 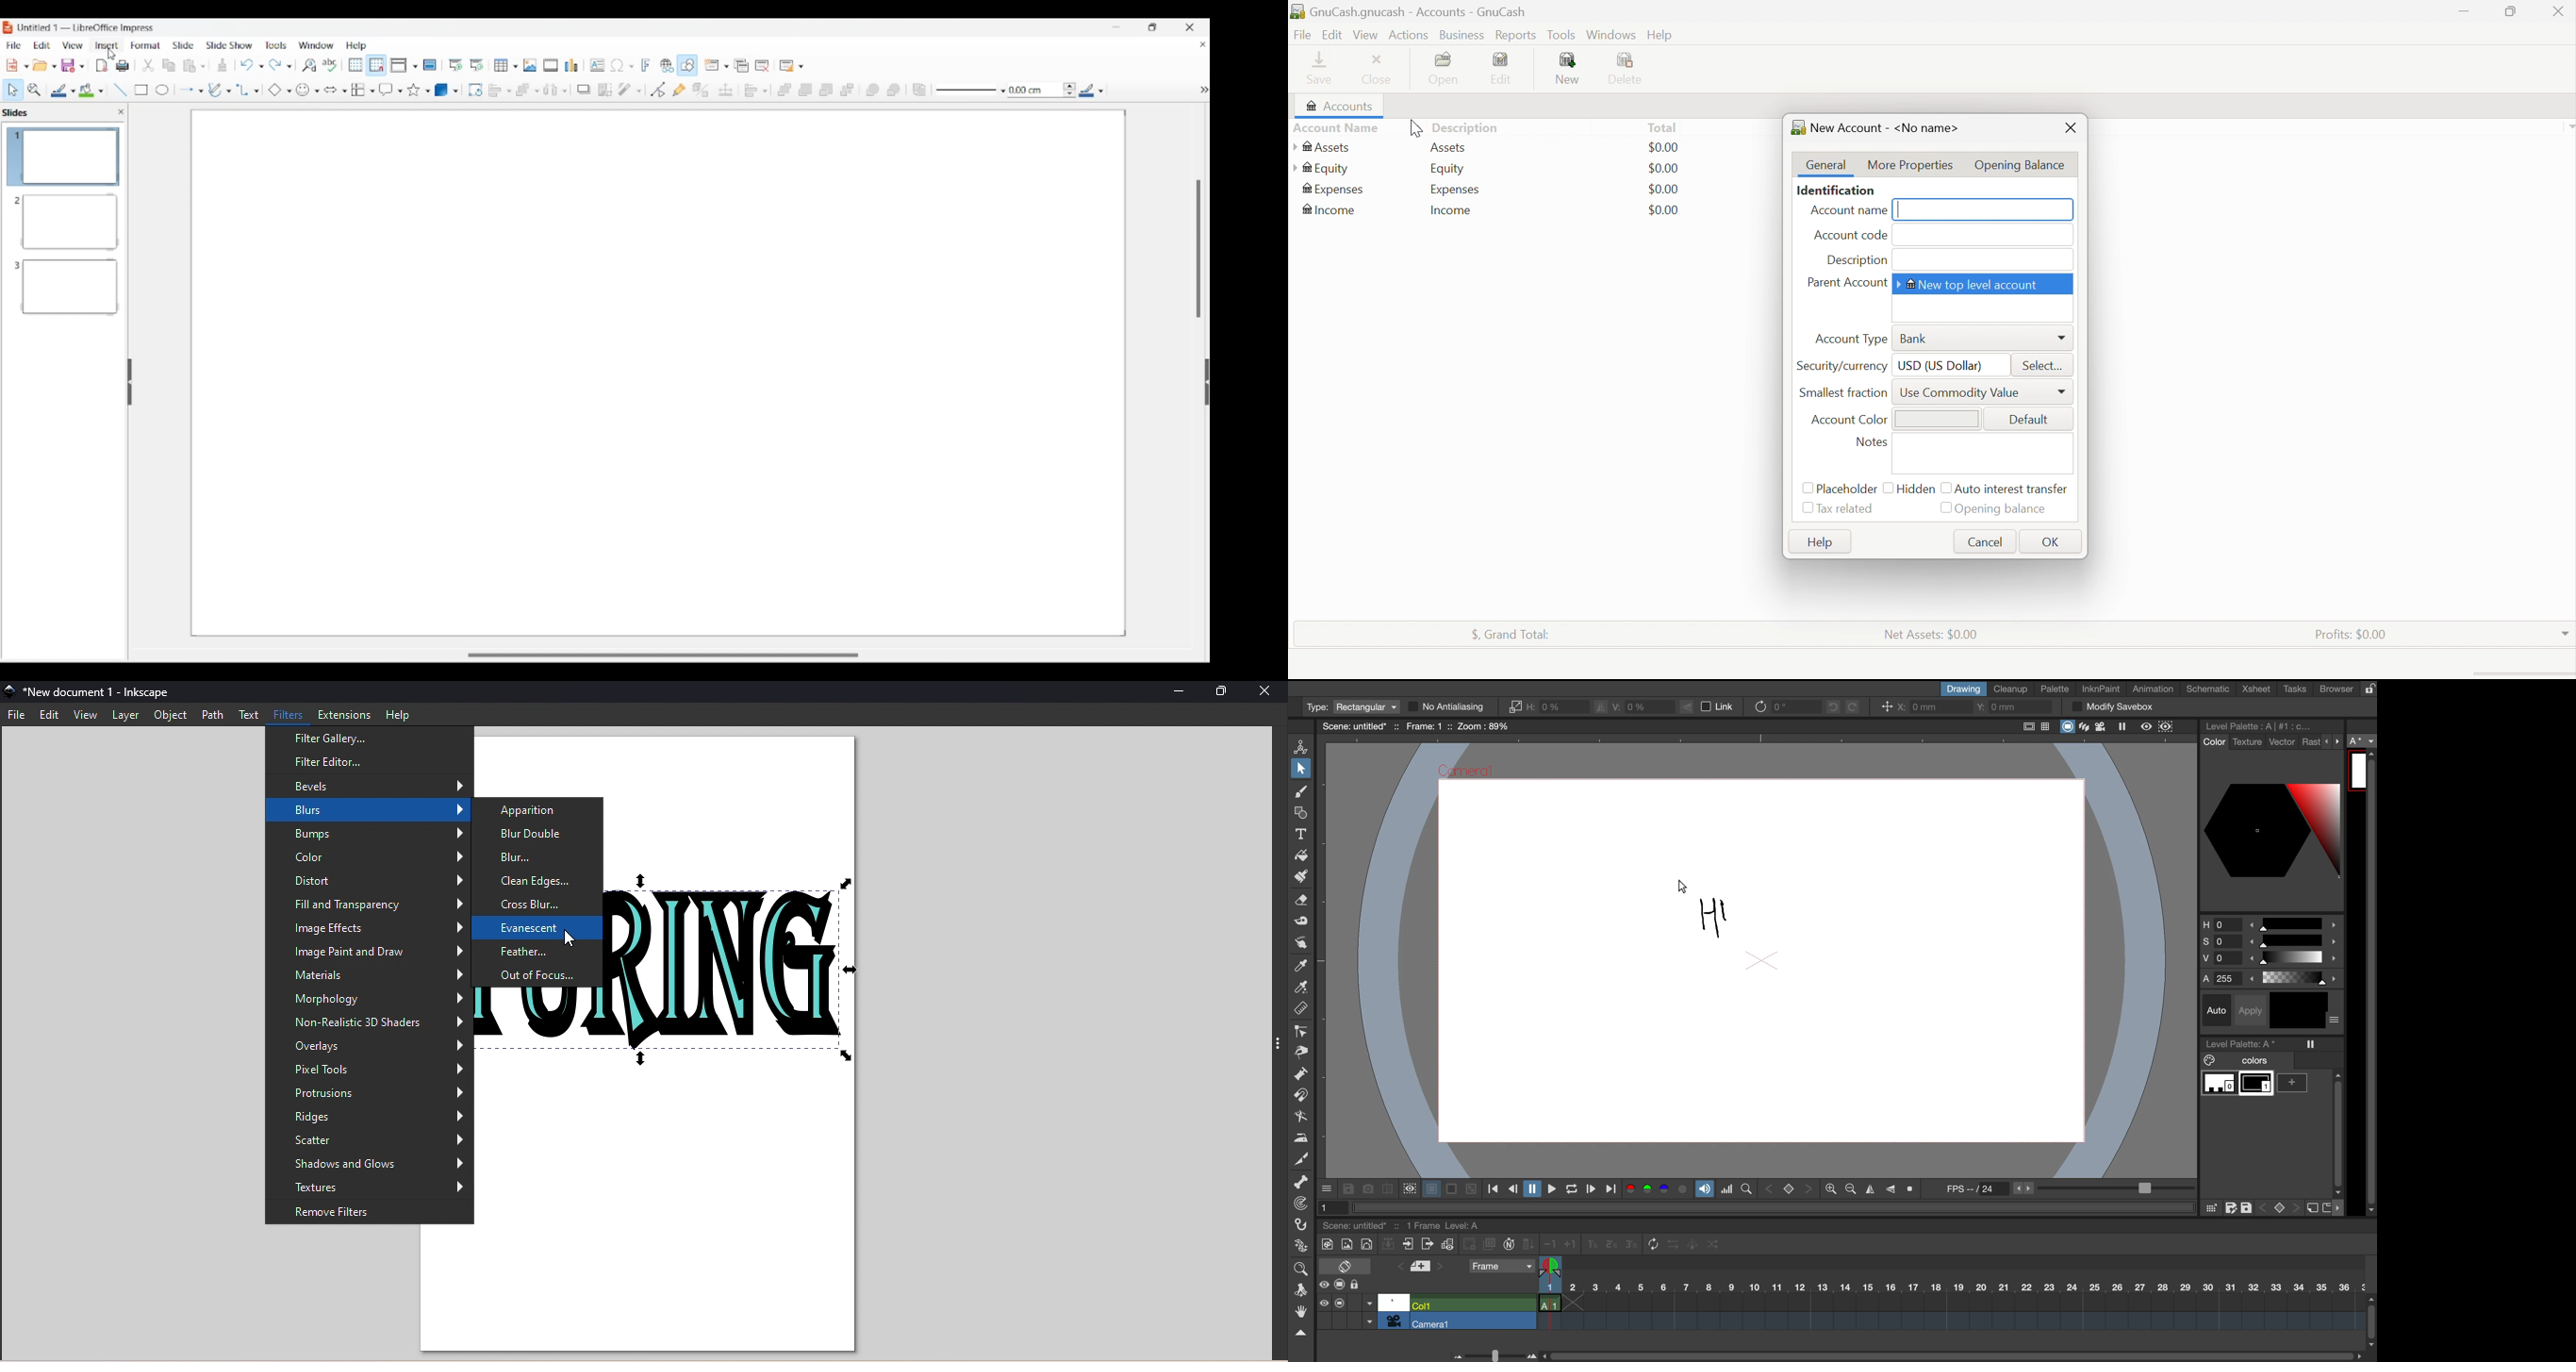 What do you see at coordinates (680, 90) in the screenshot?
I see `Show gluepoint functions` at bounding box center [680, 90].